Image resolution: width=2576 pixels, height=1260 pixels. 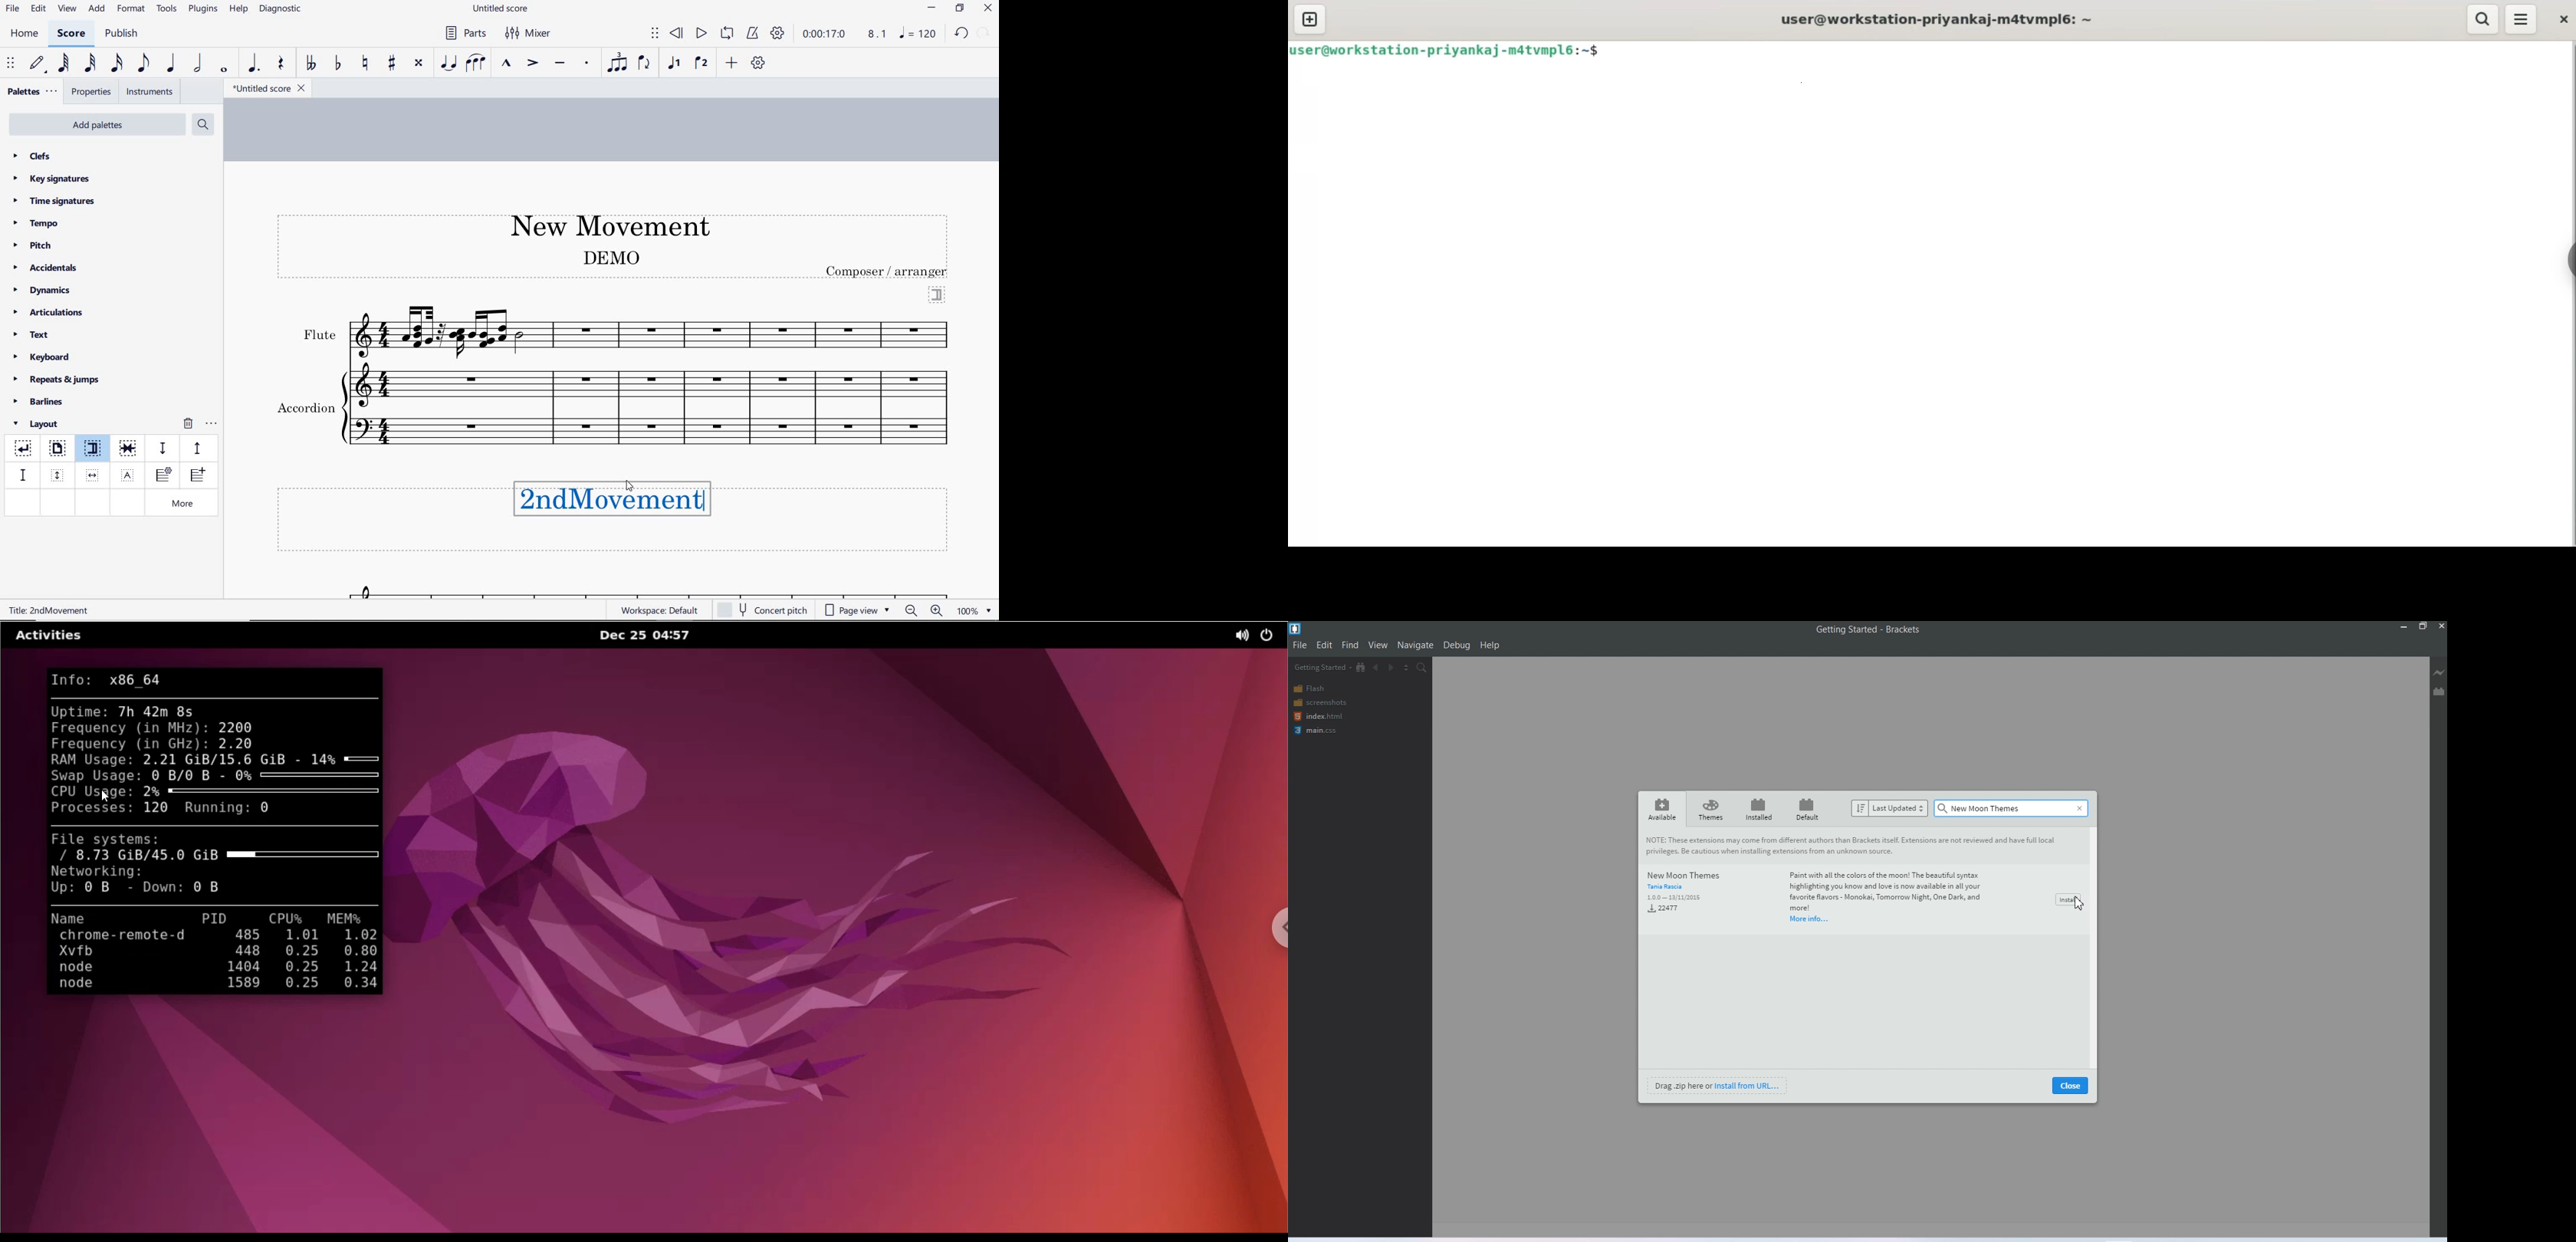 What do you see at coordinates (961, 9) in the screenshot?
I see `restore down` at bounding box center [961, 9].